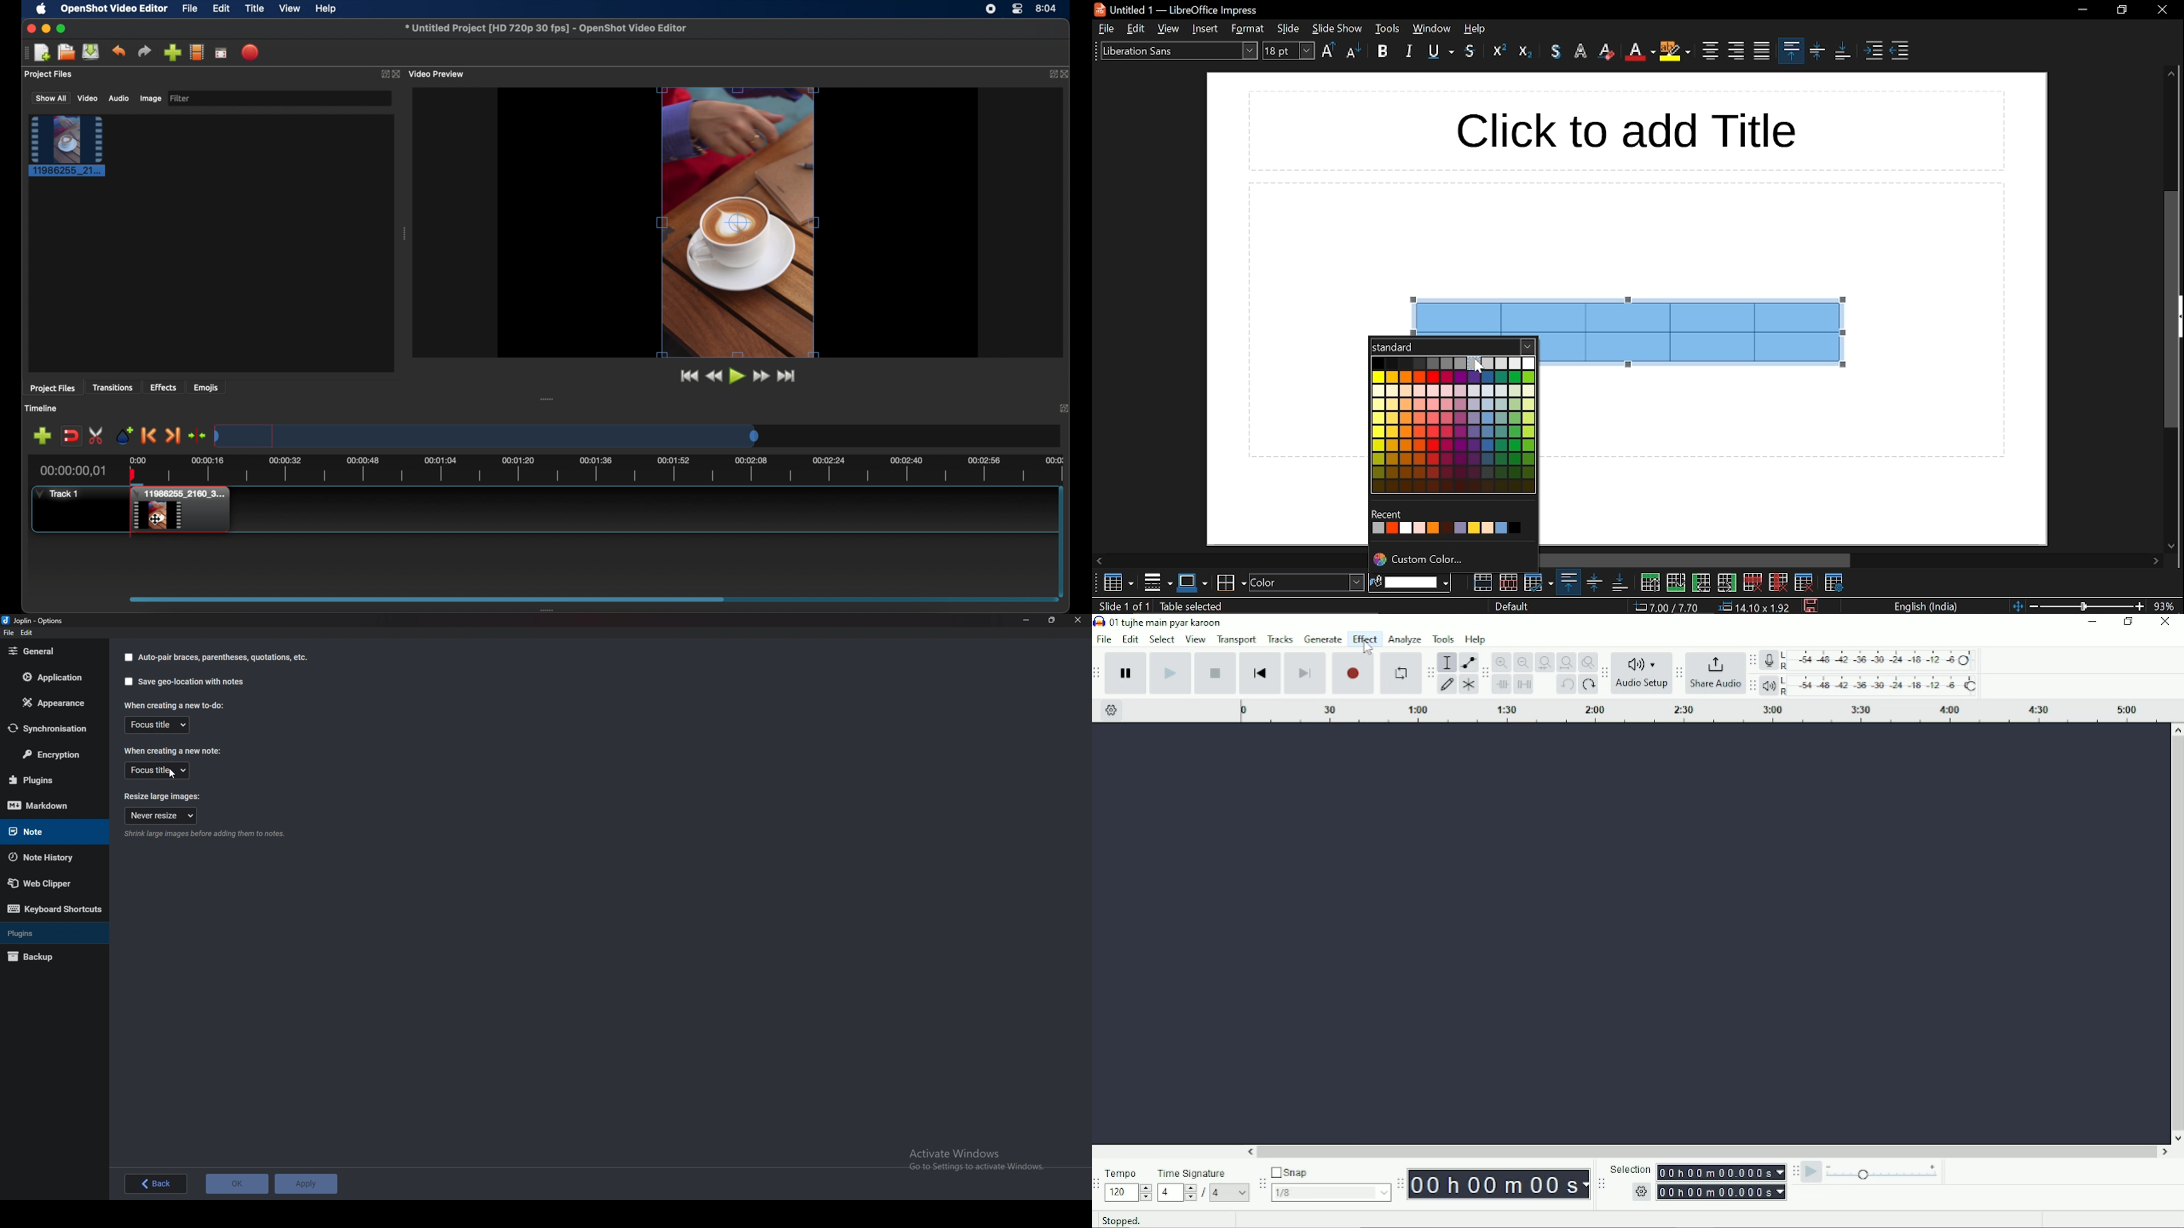 This screenshot has height=1232, width=2184. What do you see at coordinates (46, 858) in the screenshot?
I see `Note history` at bounding box center [46, 858].